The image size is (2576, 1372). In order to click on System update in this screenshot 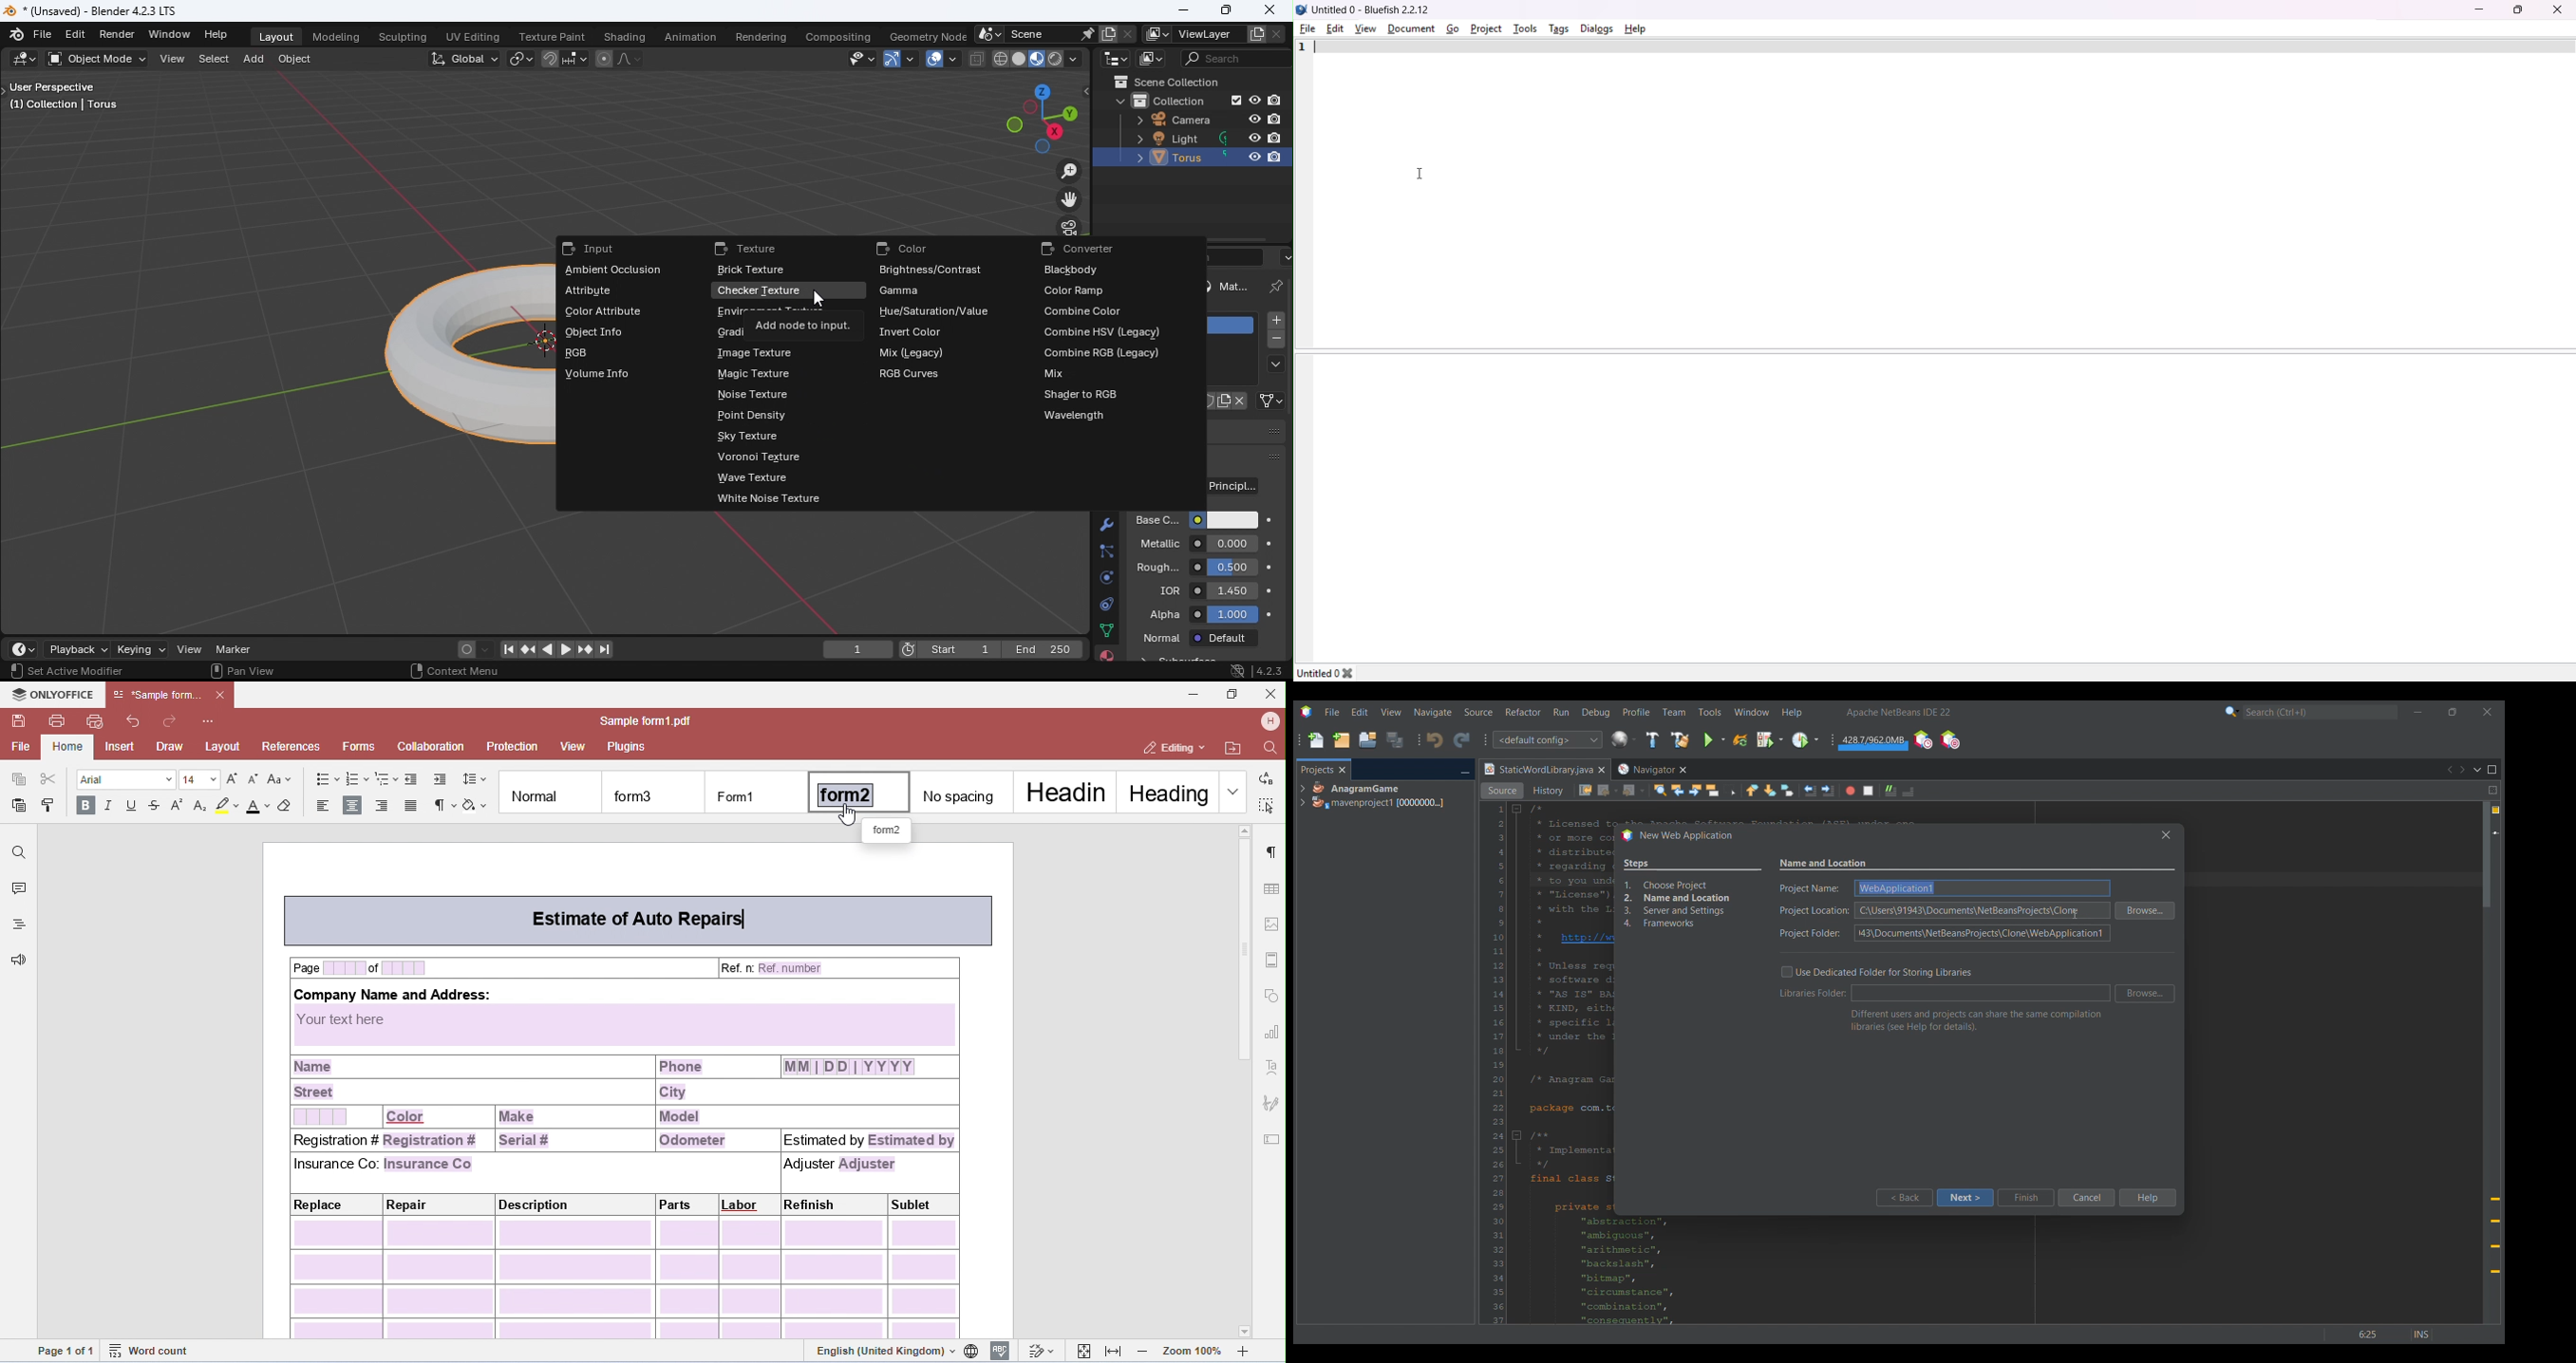, I will do `click(1236, 670)`.